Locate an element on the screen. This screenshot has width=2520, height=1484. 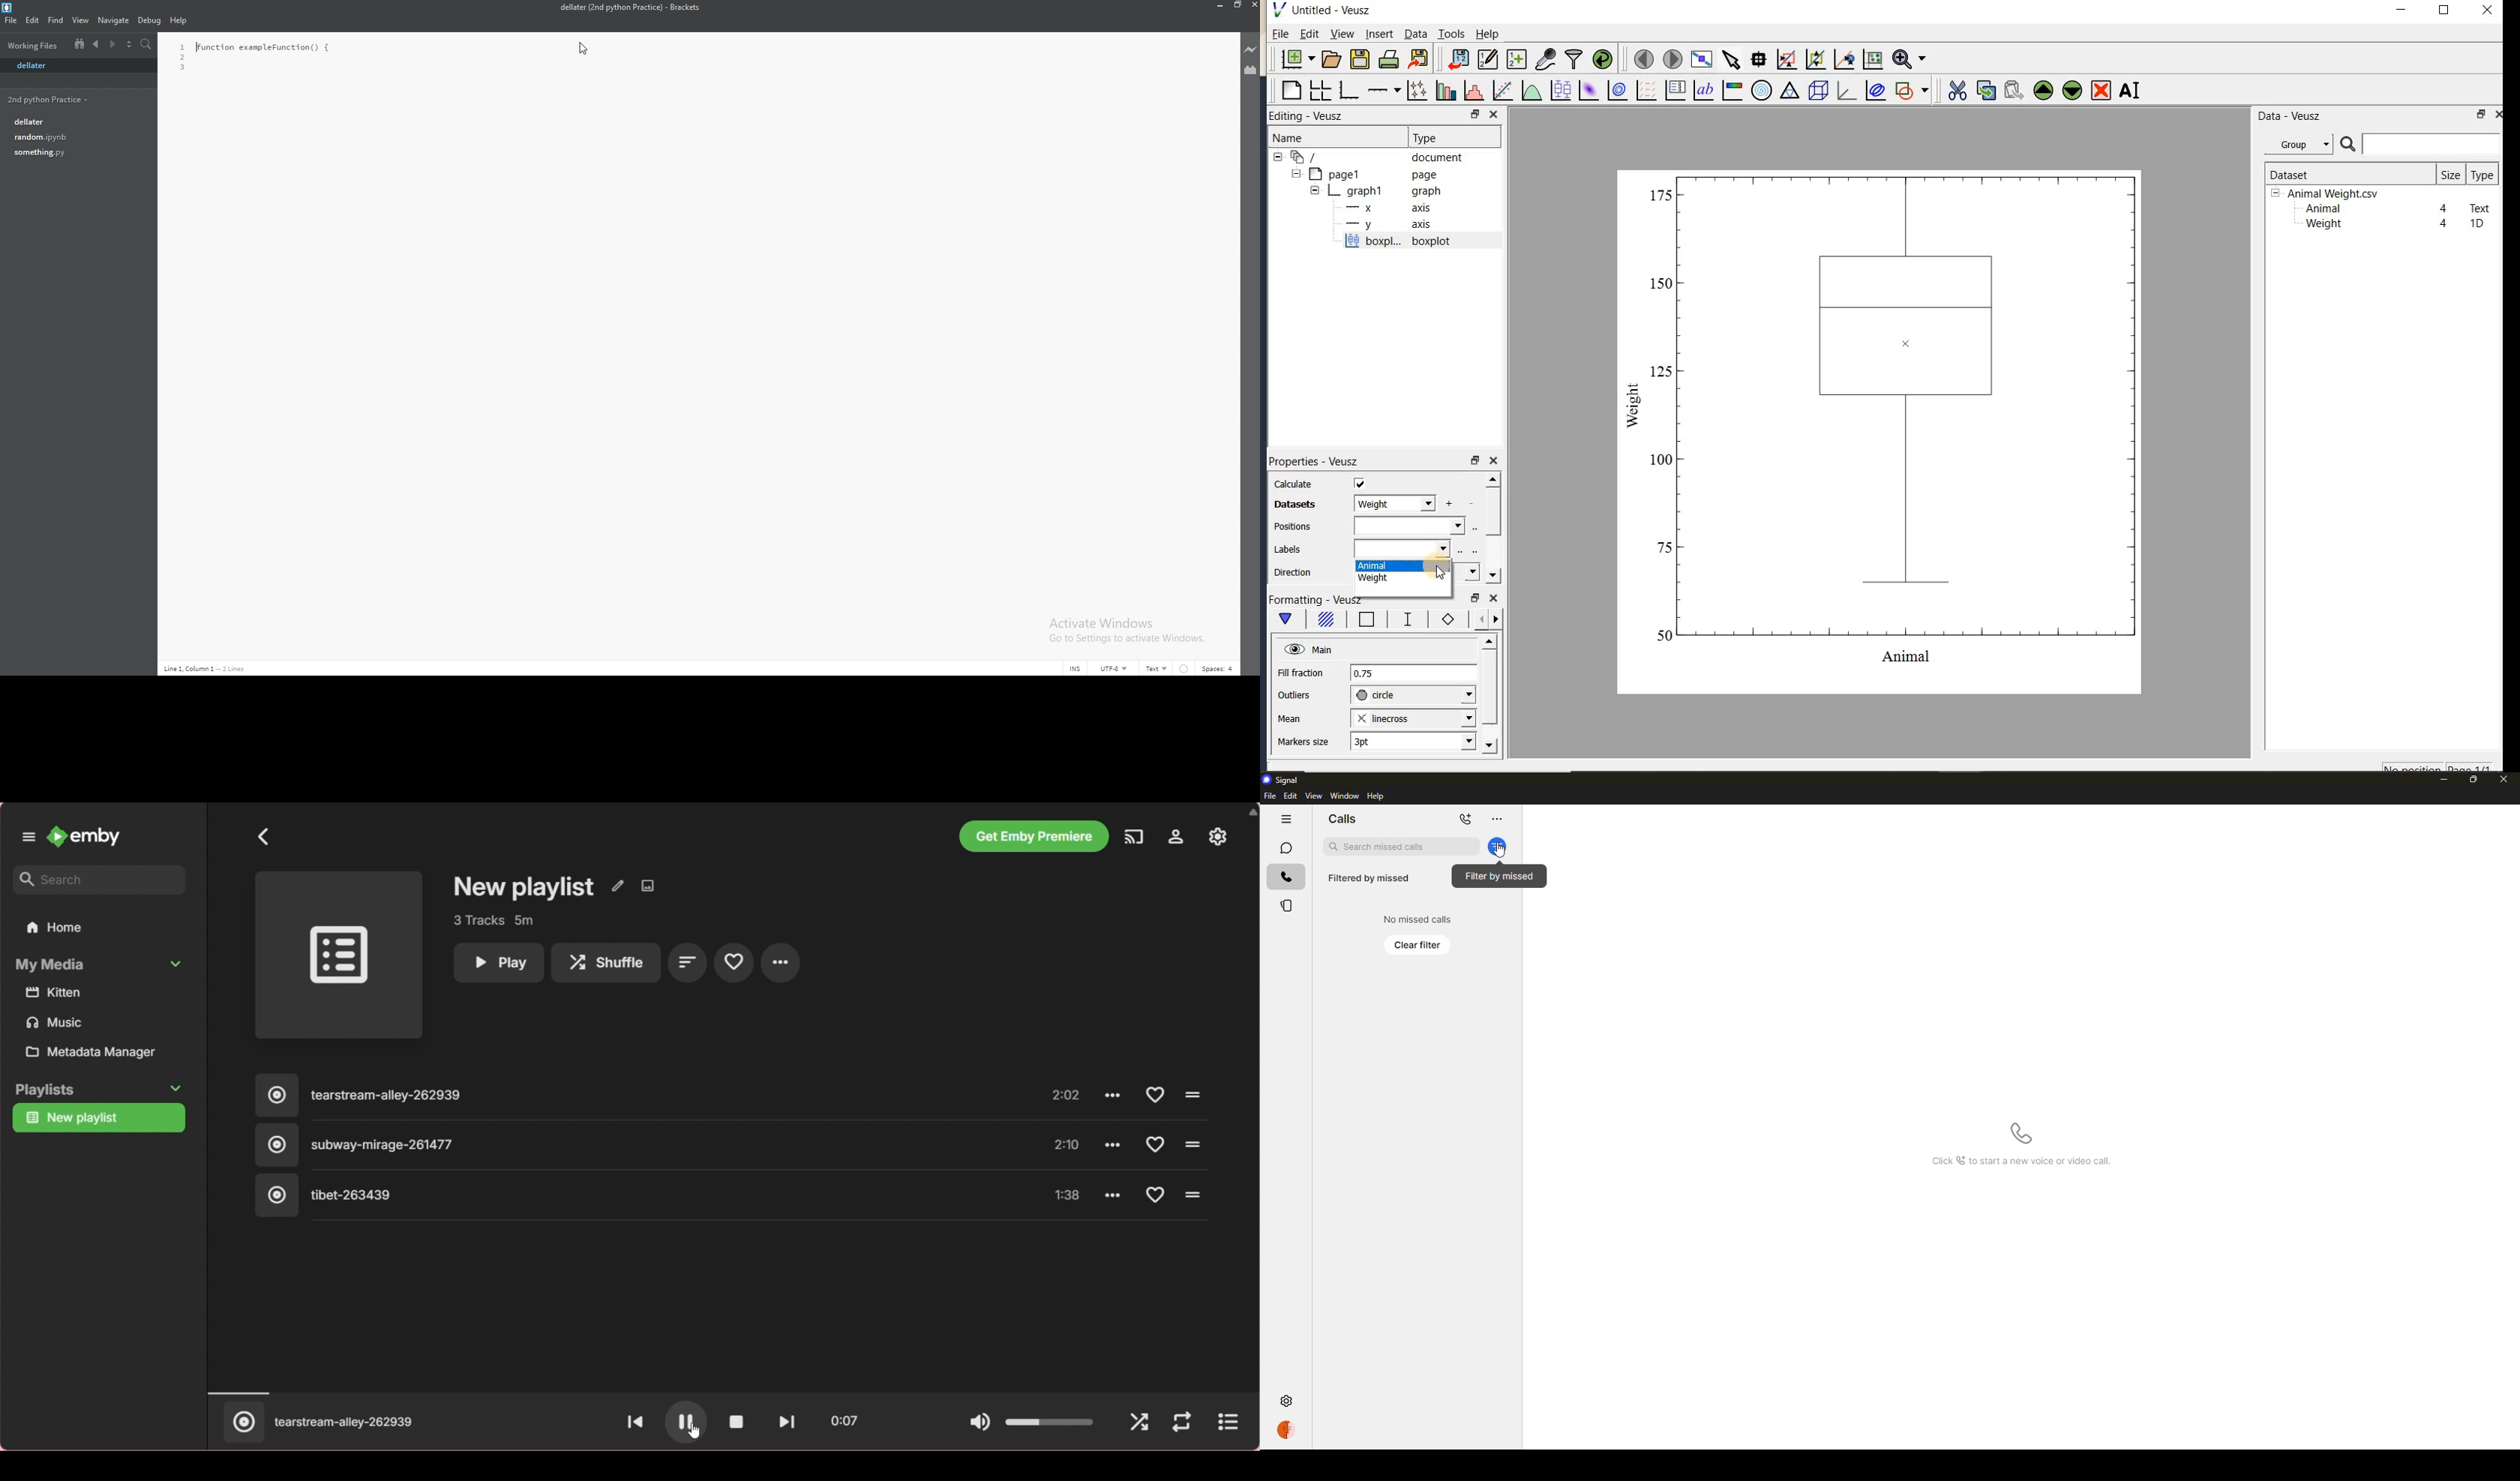
box border is located at coordinates (1364, 621).